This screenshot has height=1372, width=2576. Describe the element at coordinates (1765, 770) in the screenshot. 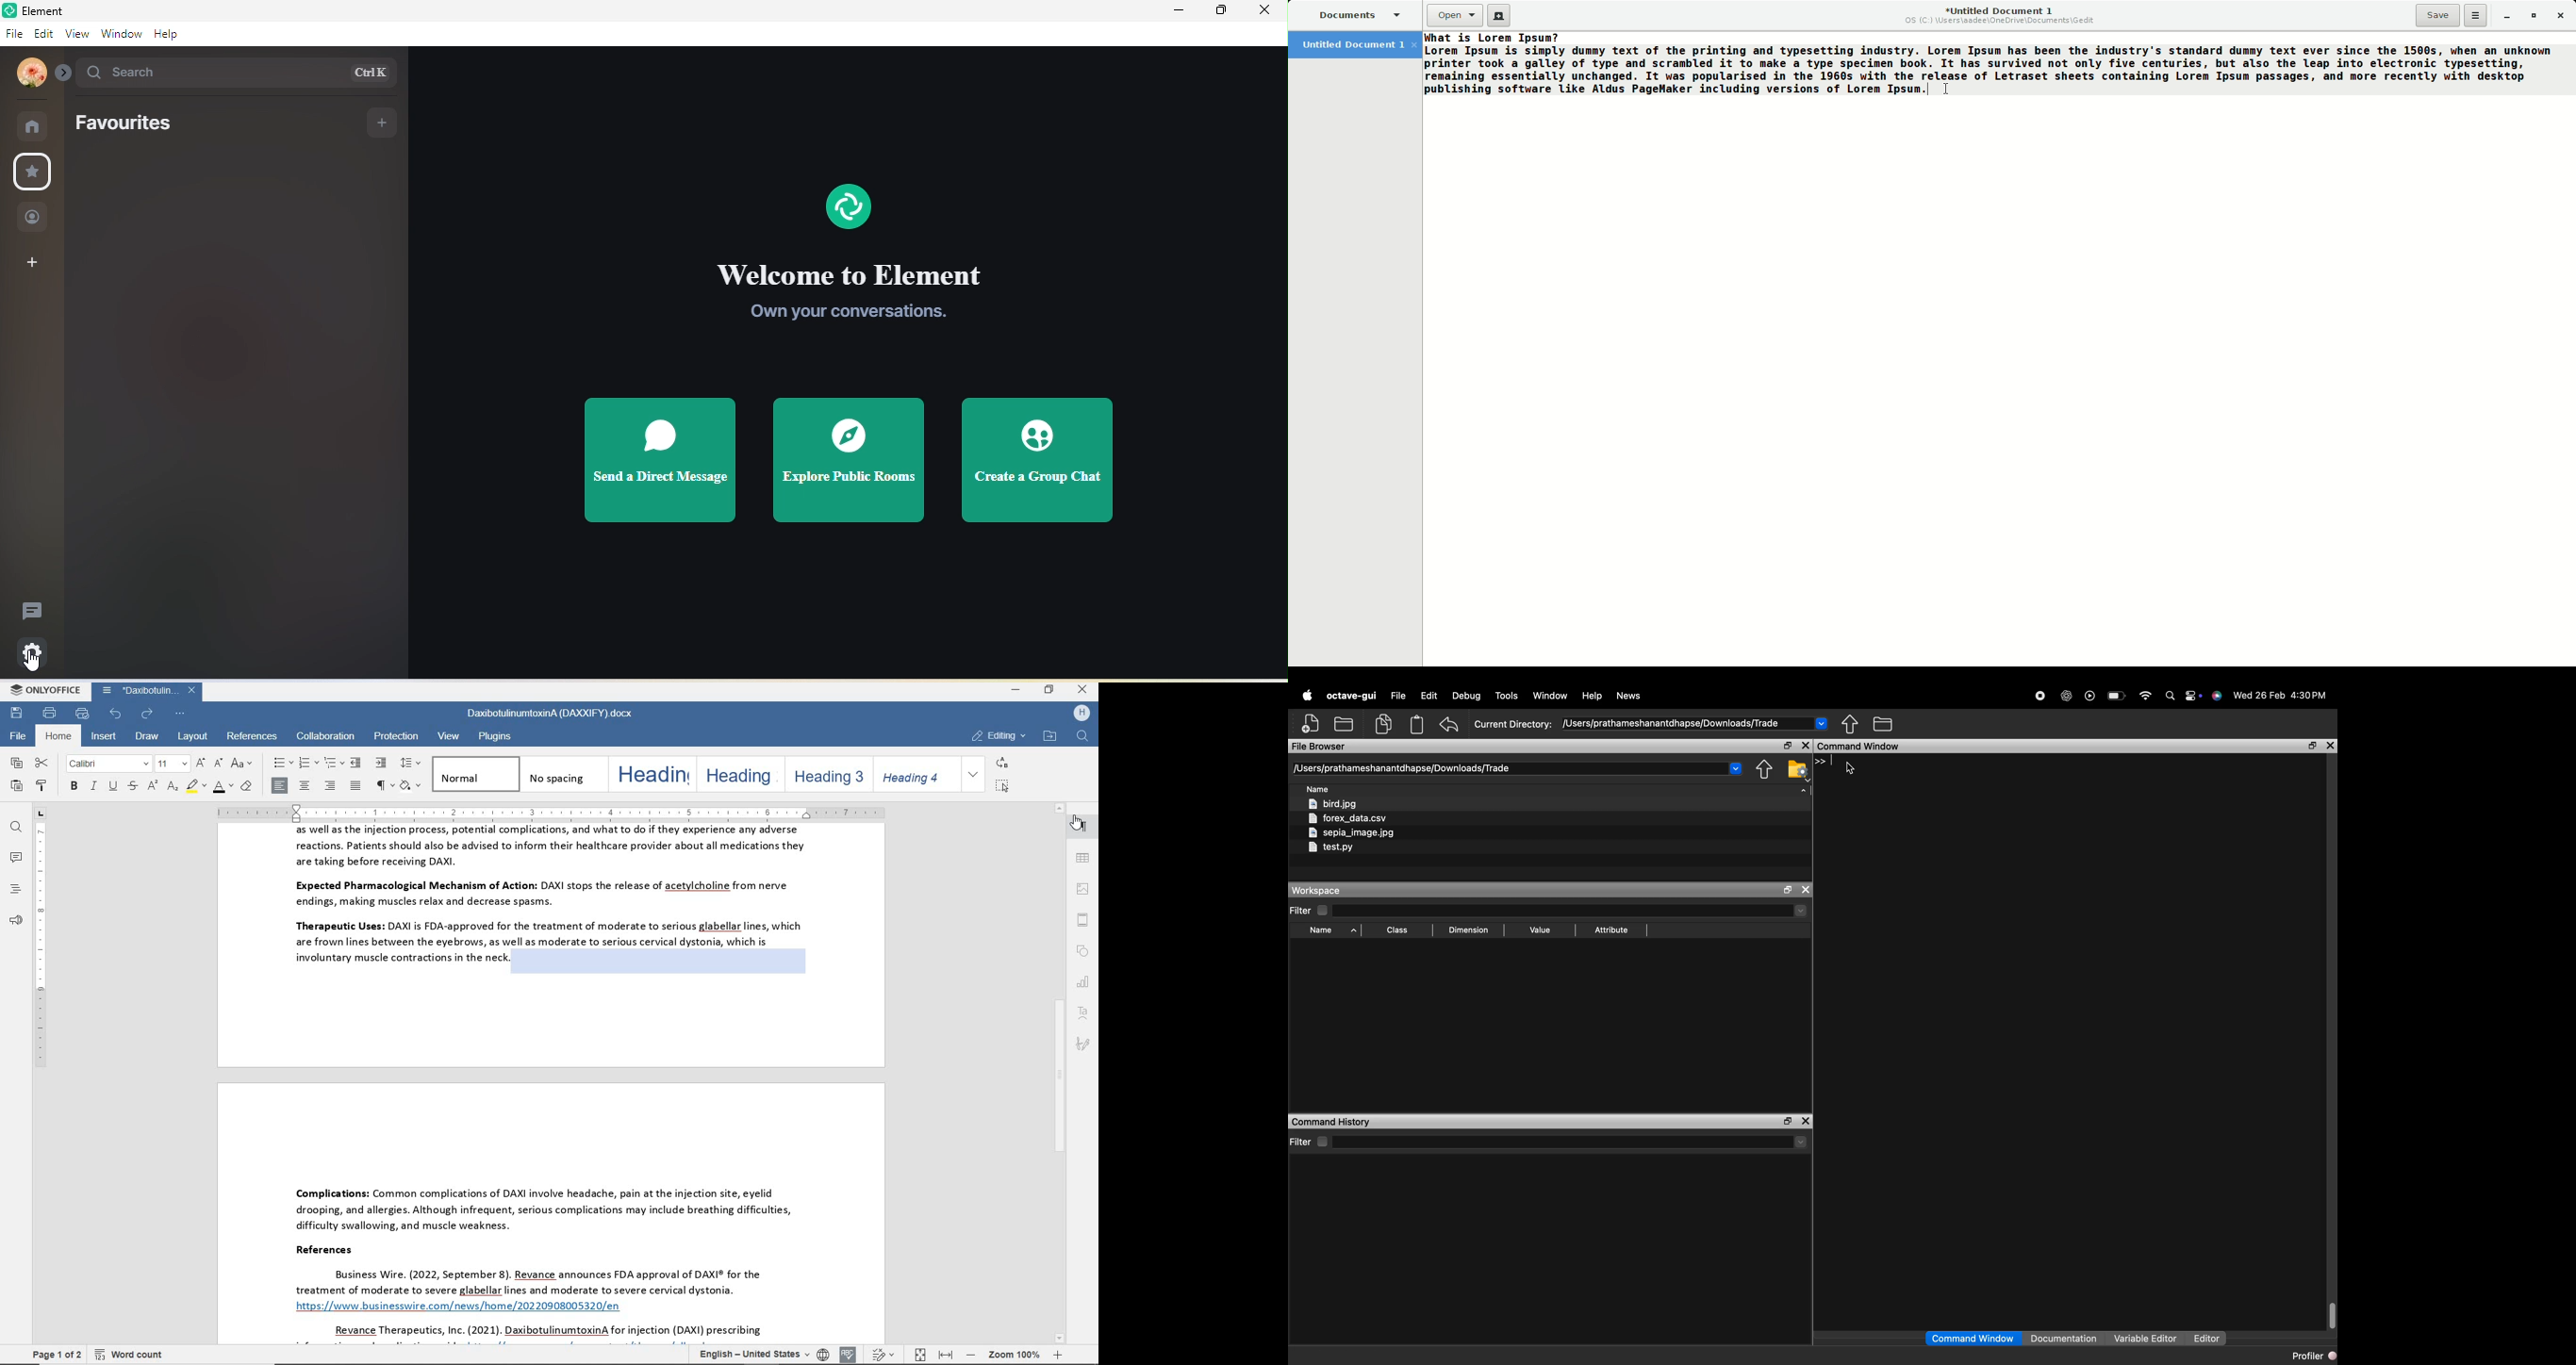

I see `share` at that location.